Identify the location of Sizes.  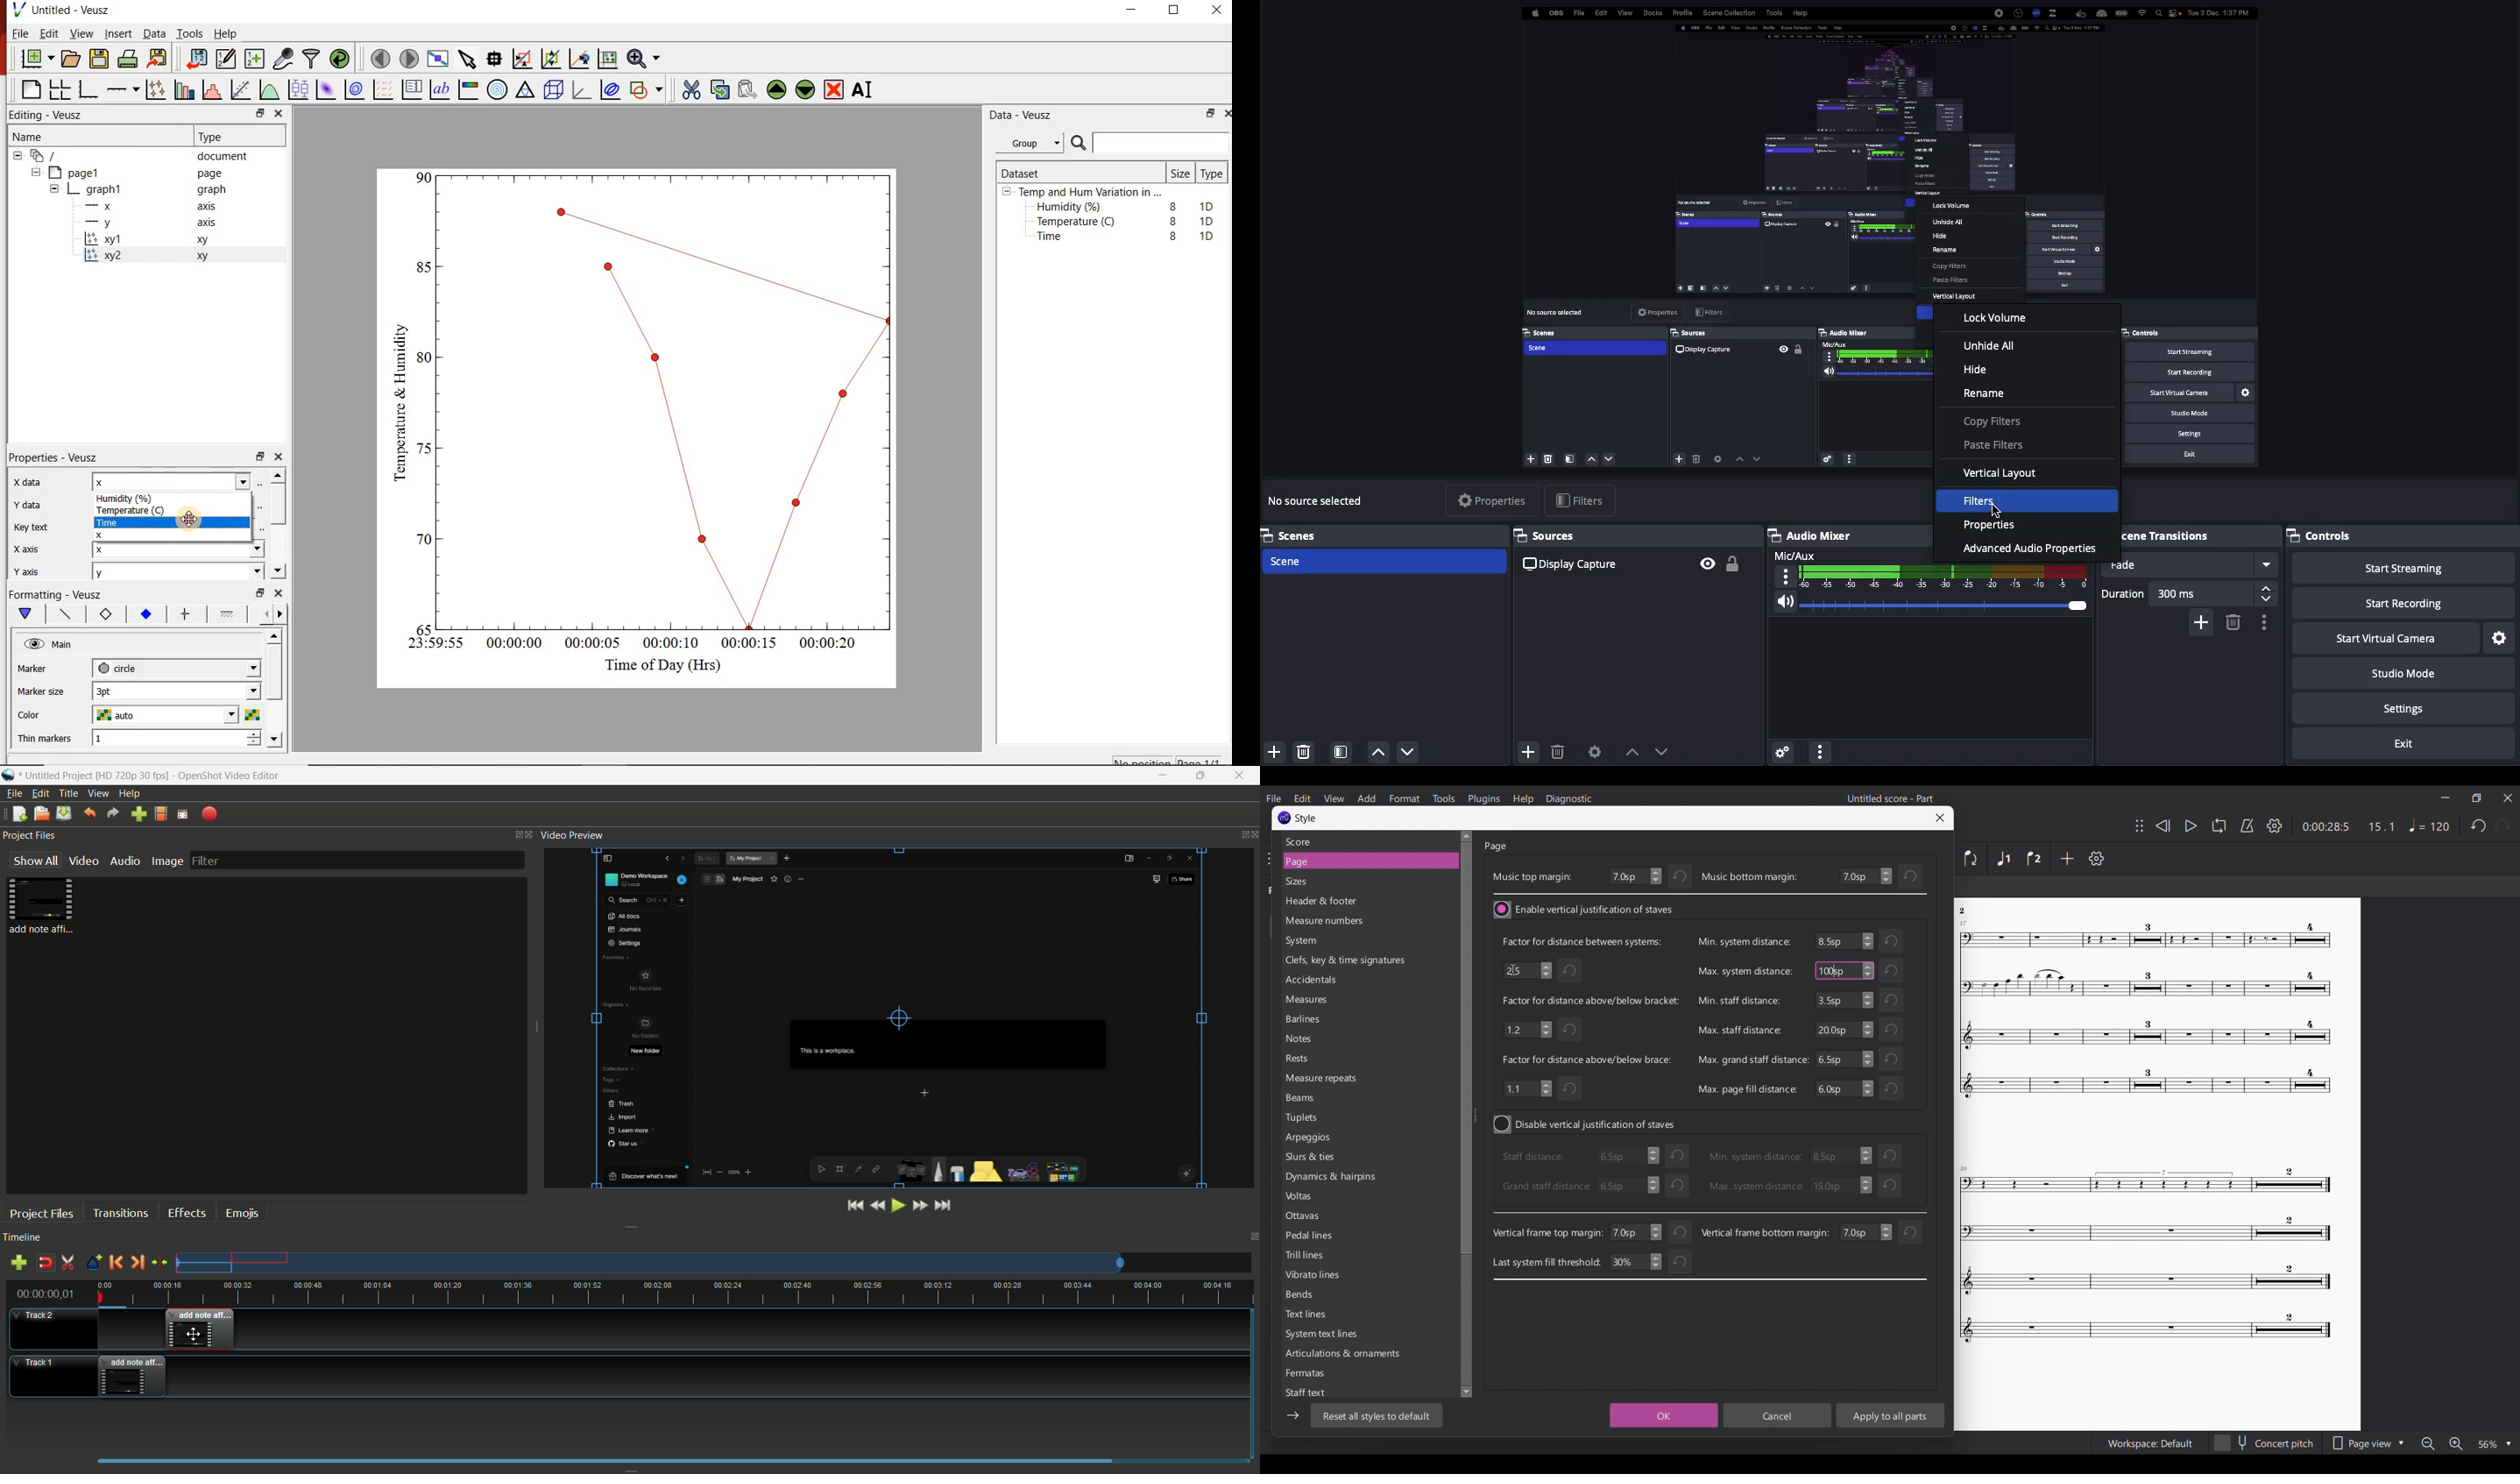
(1360, 881).